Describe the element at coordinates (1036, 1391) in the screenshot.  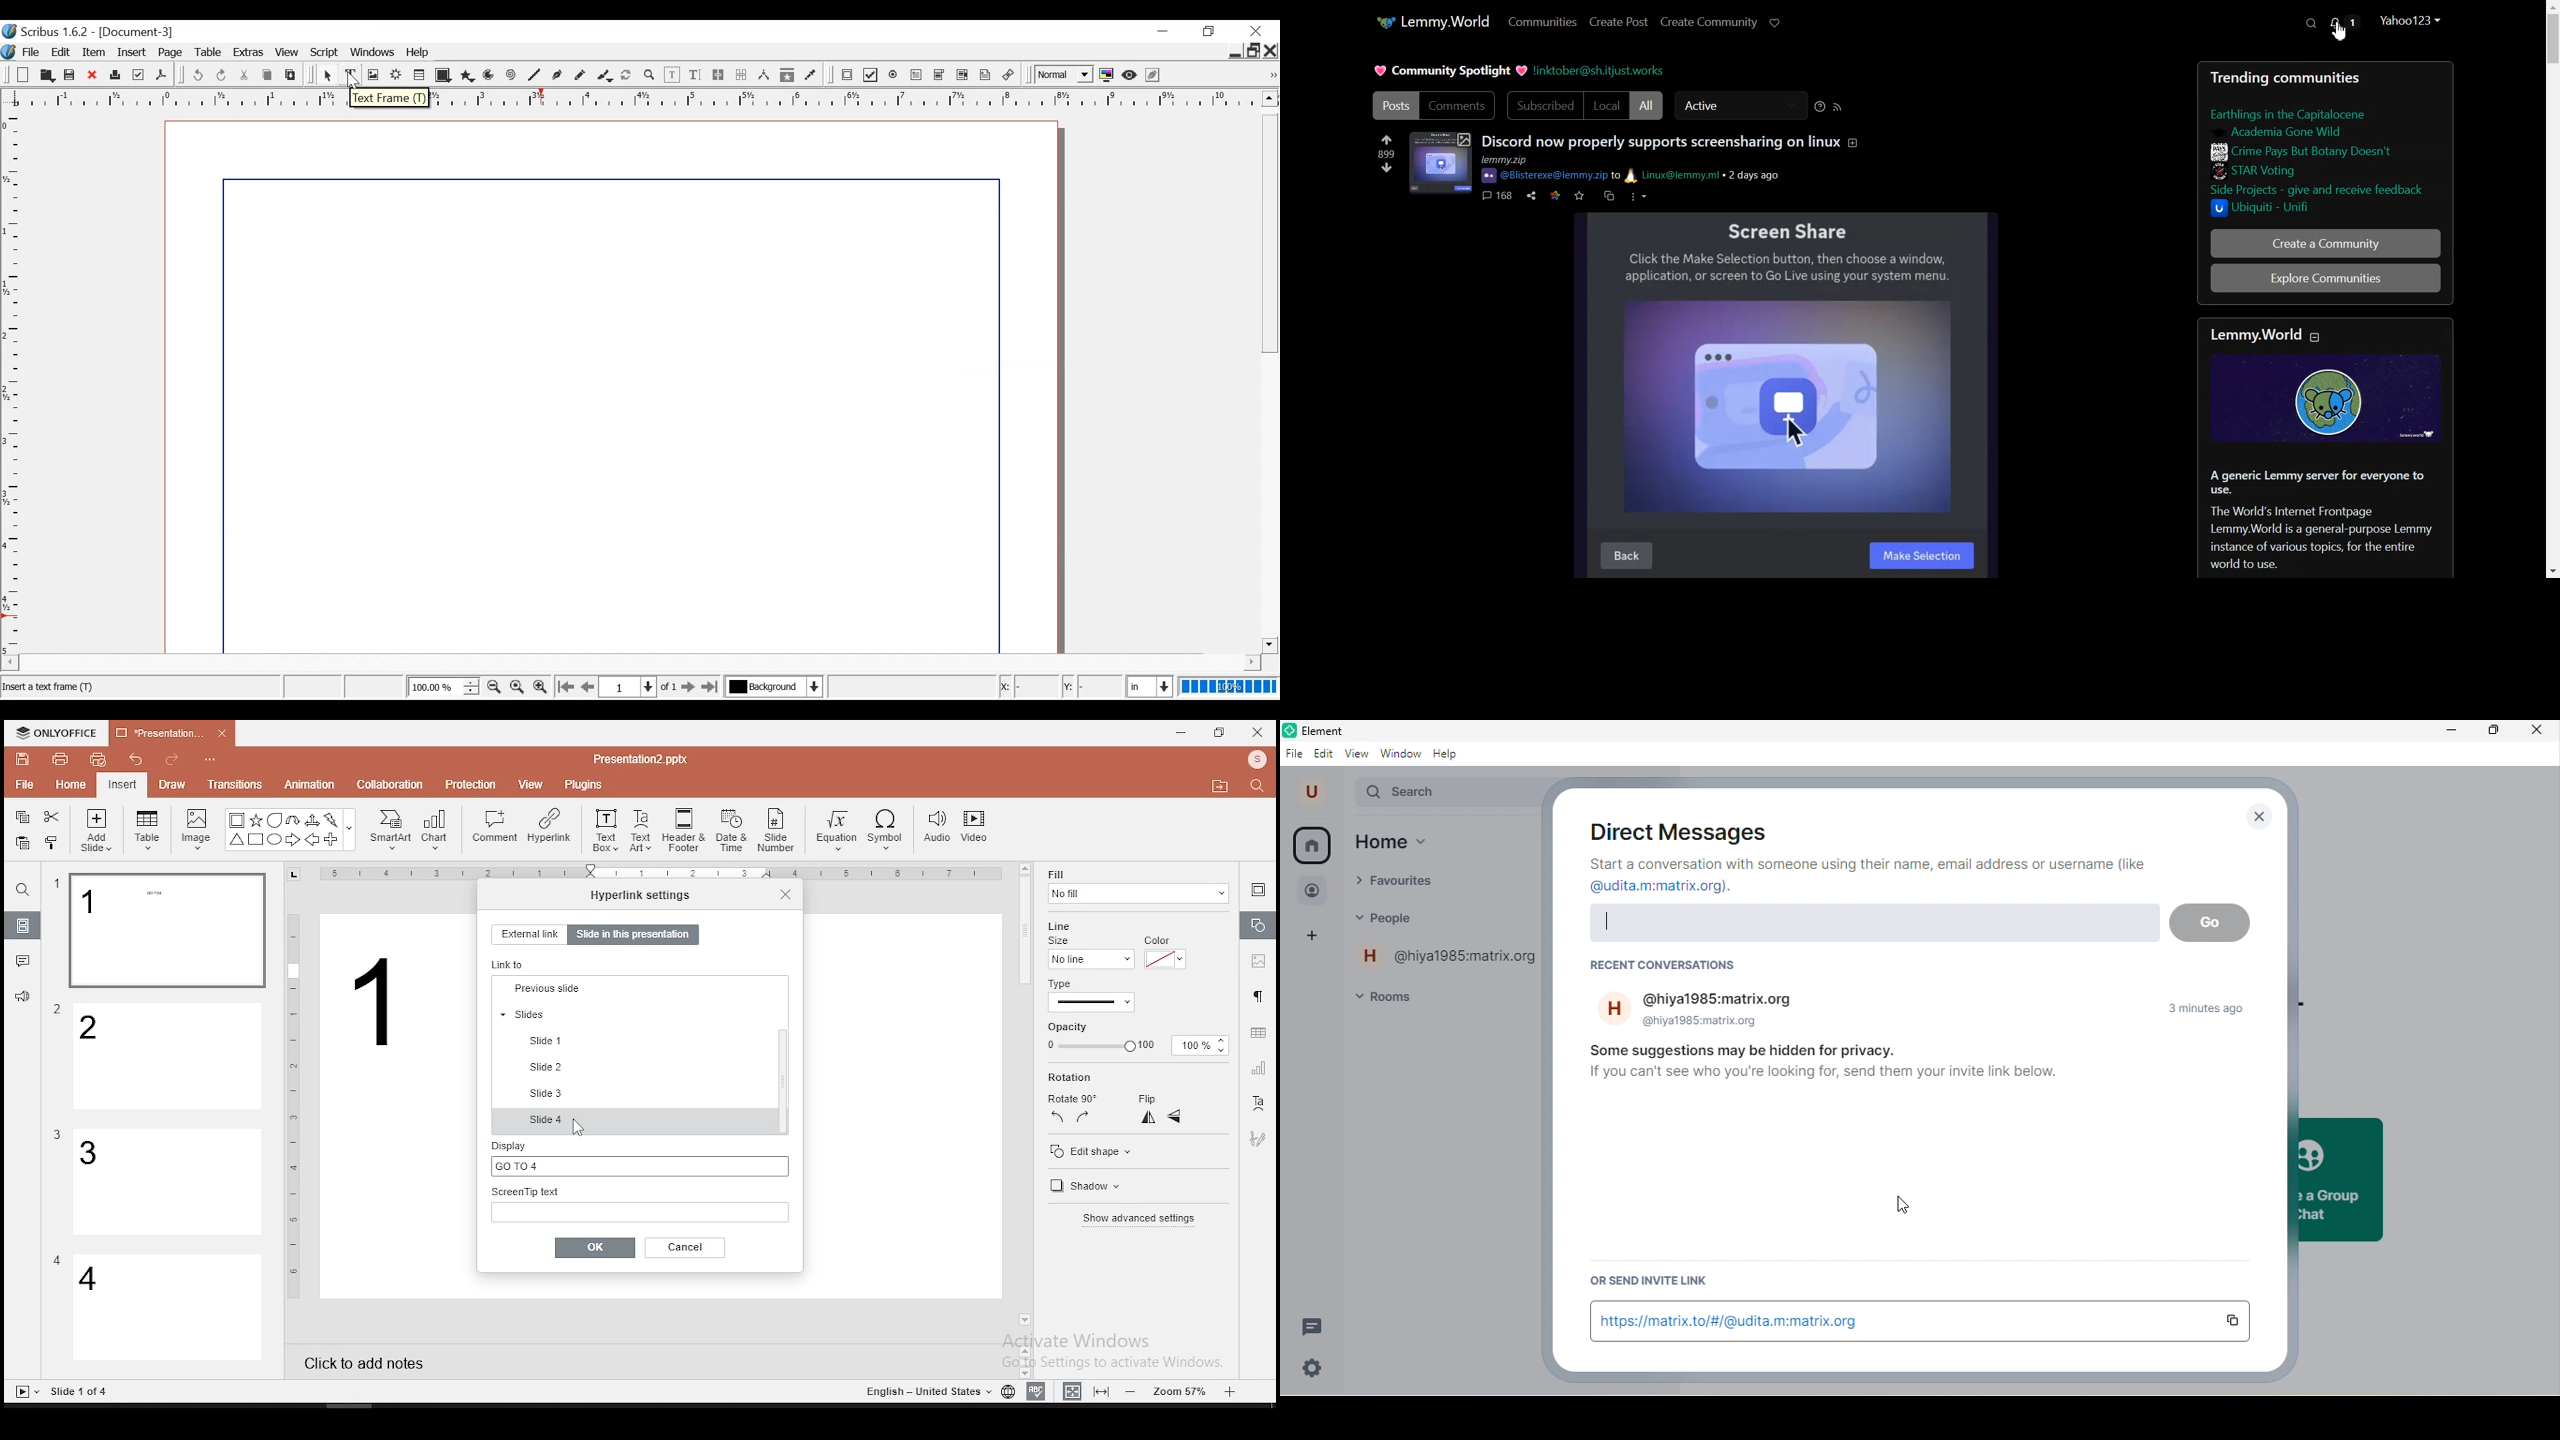
I see `spell check` at that location.